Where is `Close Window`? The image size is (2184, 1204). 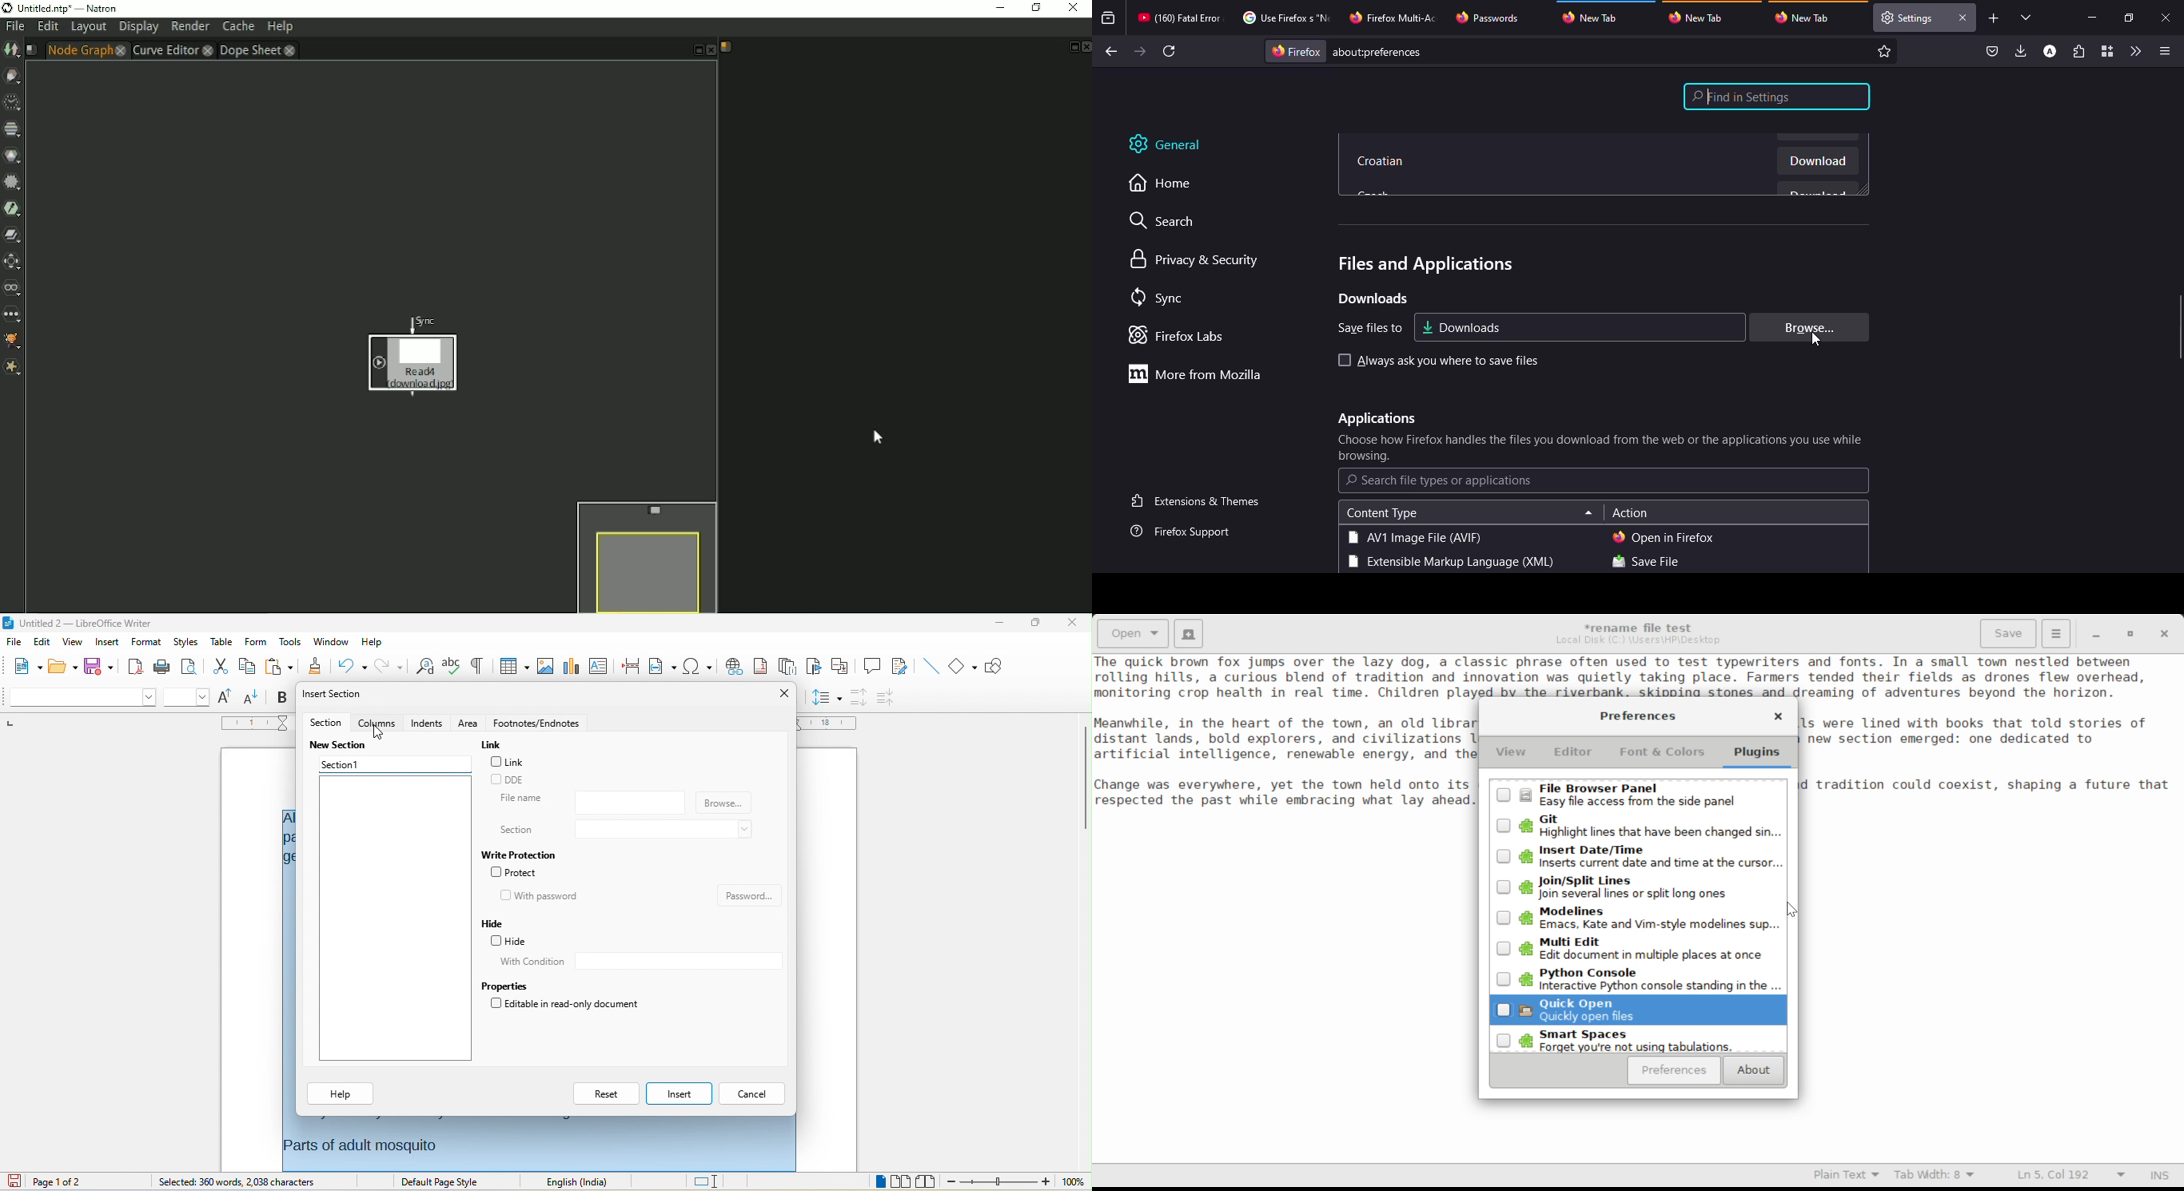
Close Window is located at coordinates (1778, 718).